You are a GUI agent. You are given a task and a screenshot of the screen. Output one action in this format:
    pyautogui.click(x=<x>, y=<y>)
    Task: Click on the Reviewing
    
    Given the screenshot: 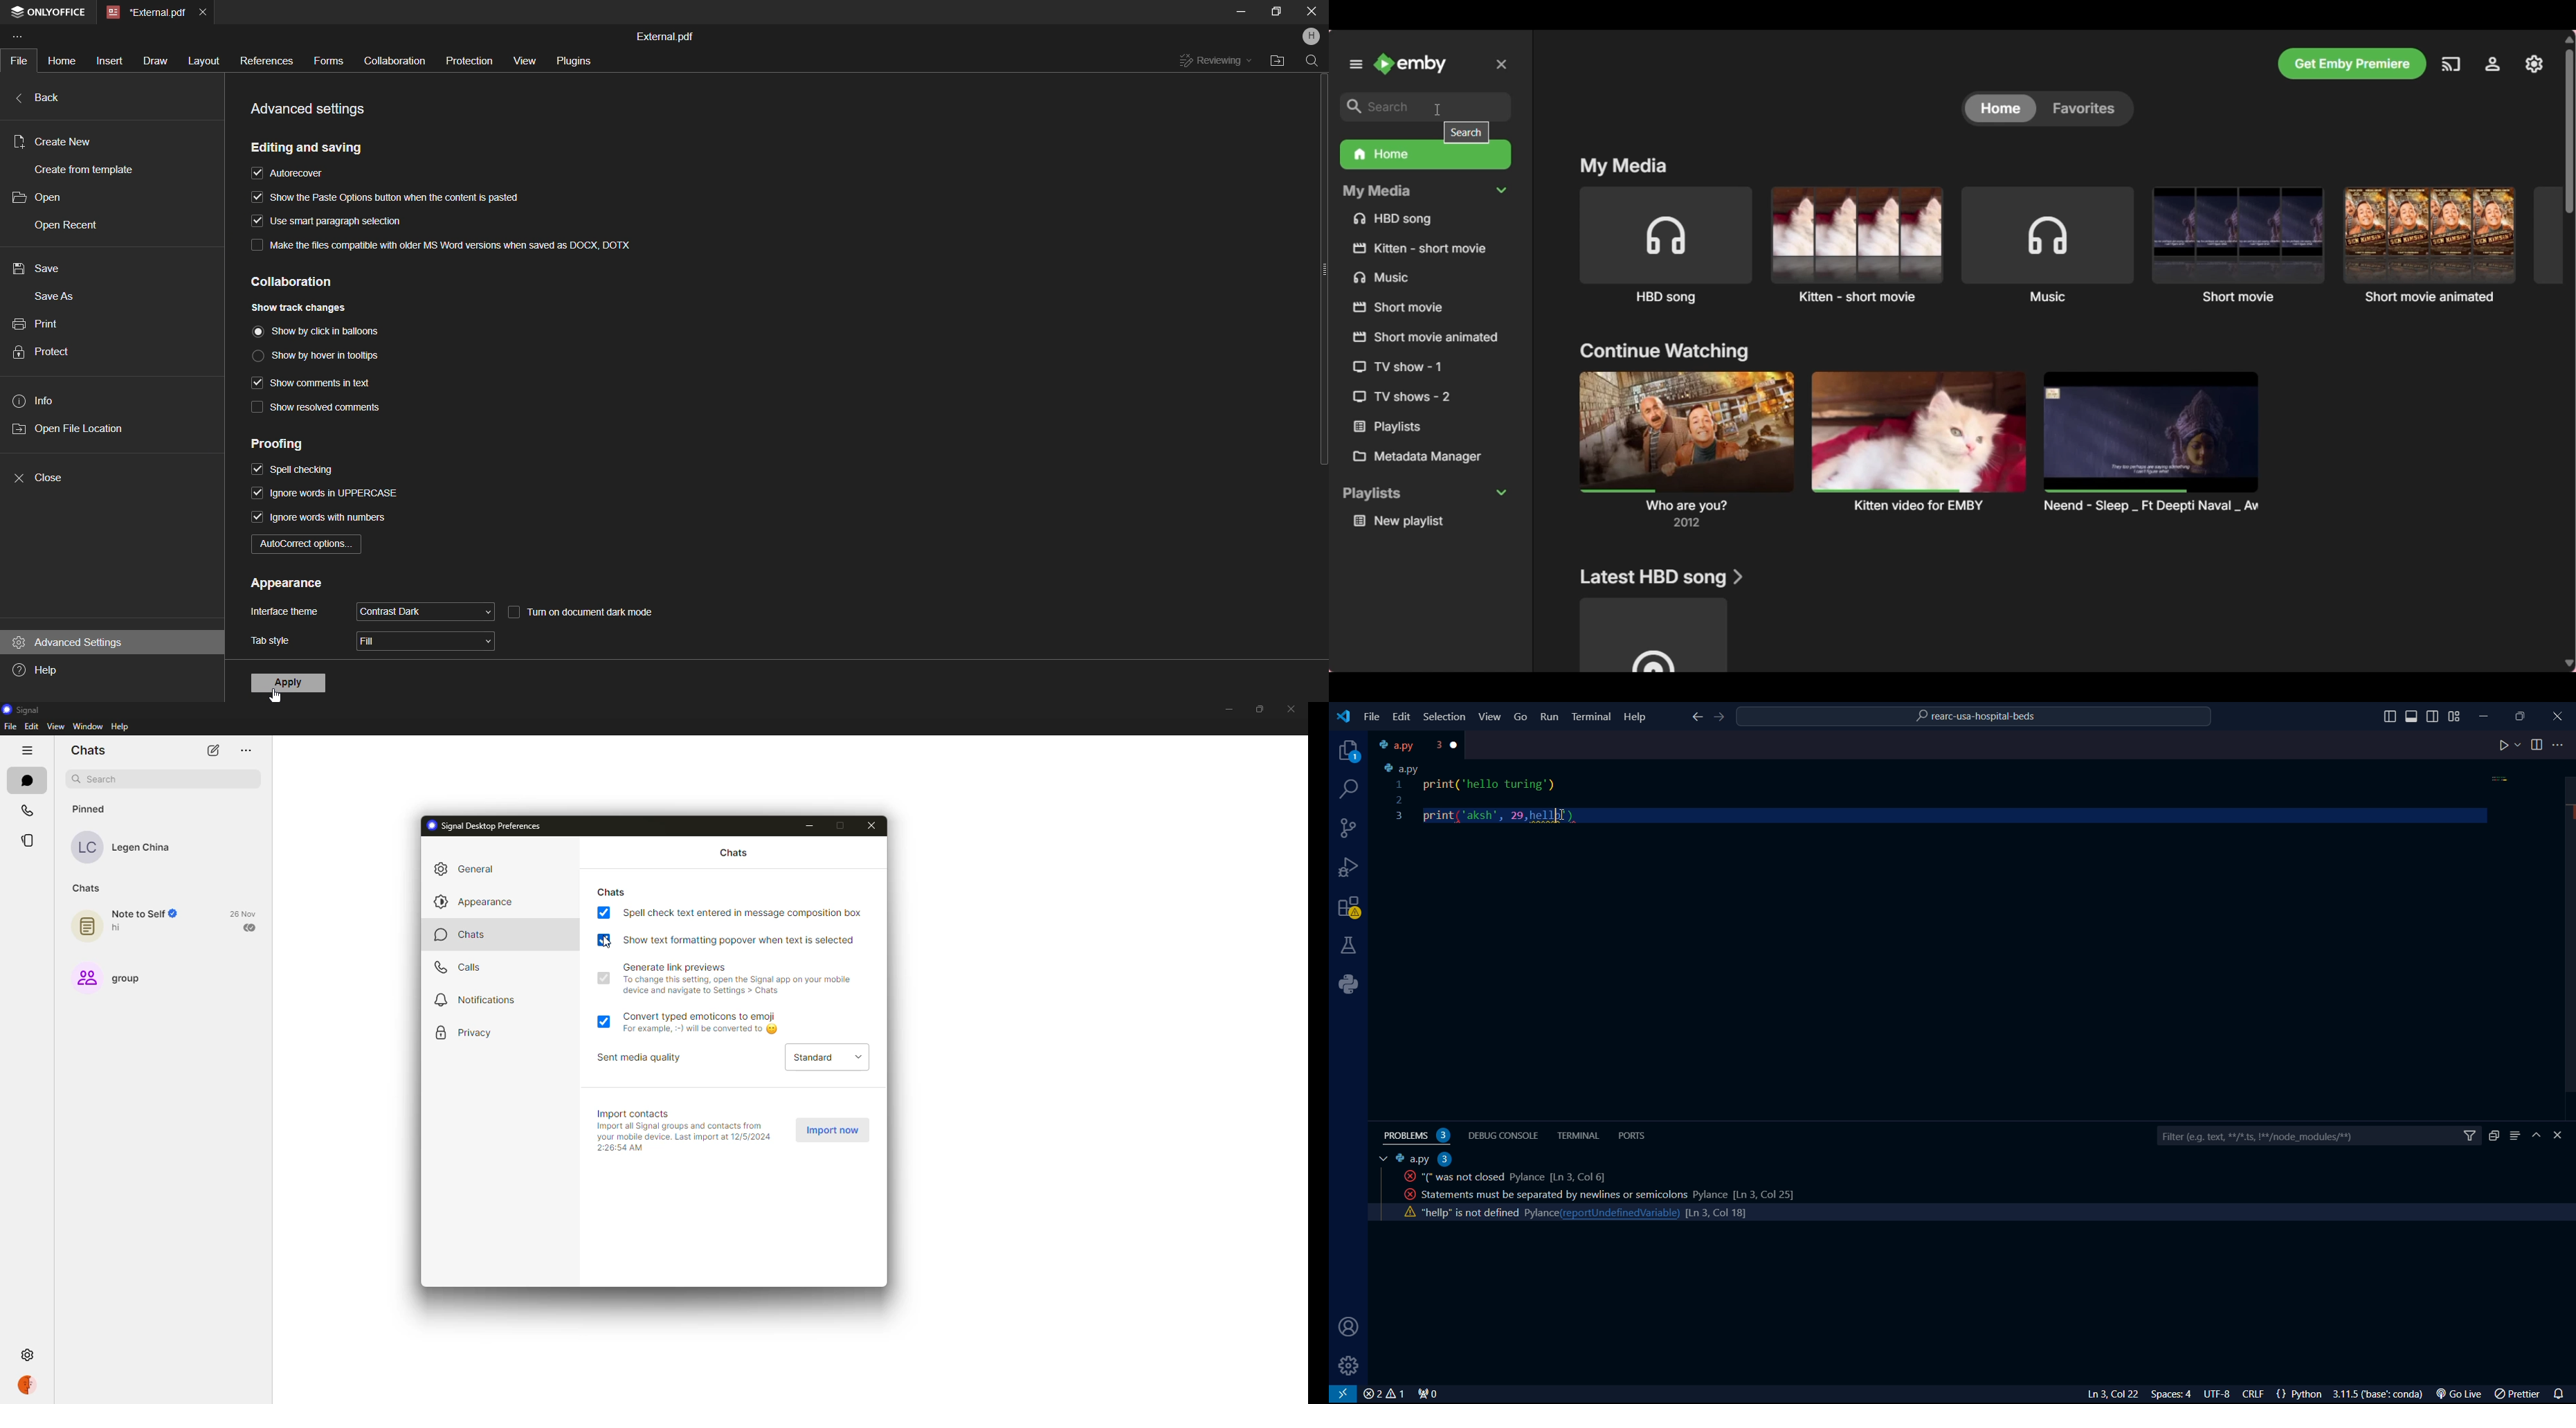 What is the action you would take?
    pyautogui.click(x=1213, y=62)
    